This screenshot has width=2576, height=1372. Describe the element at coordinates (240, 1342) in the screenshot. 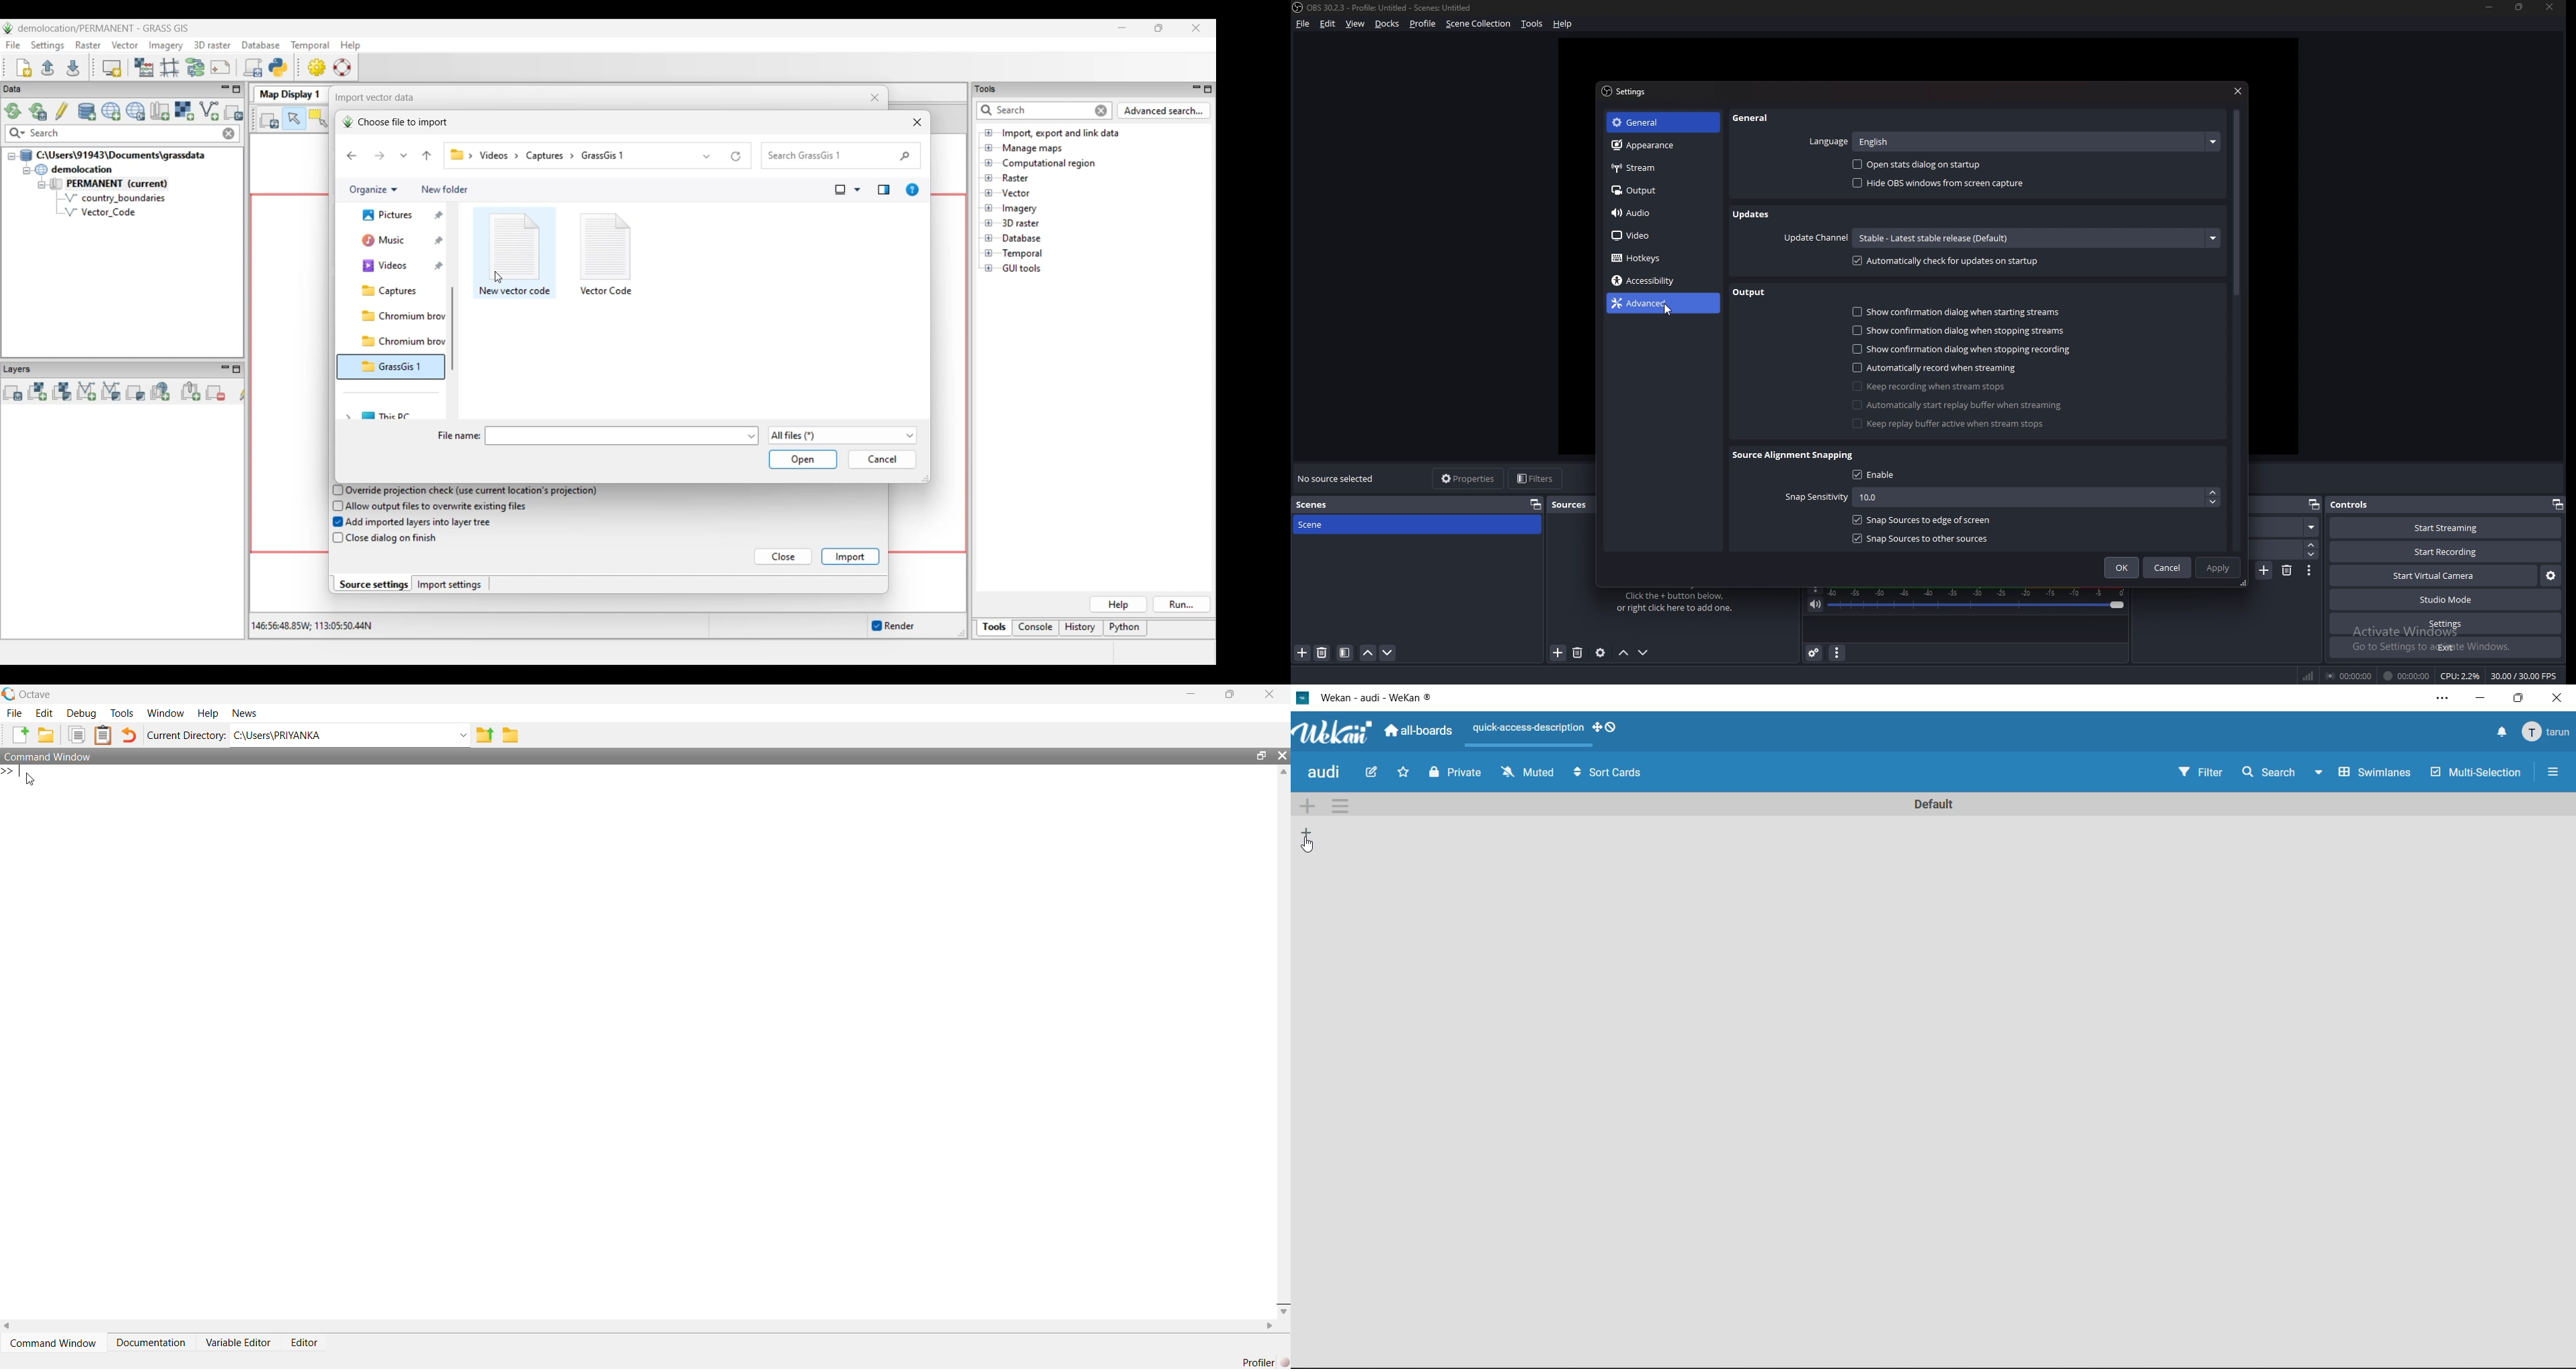

I see `Variable Editor` at that location.